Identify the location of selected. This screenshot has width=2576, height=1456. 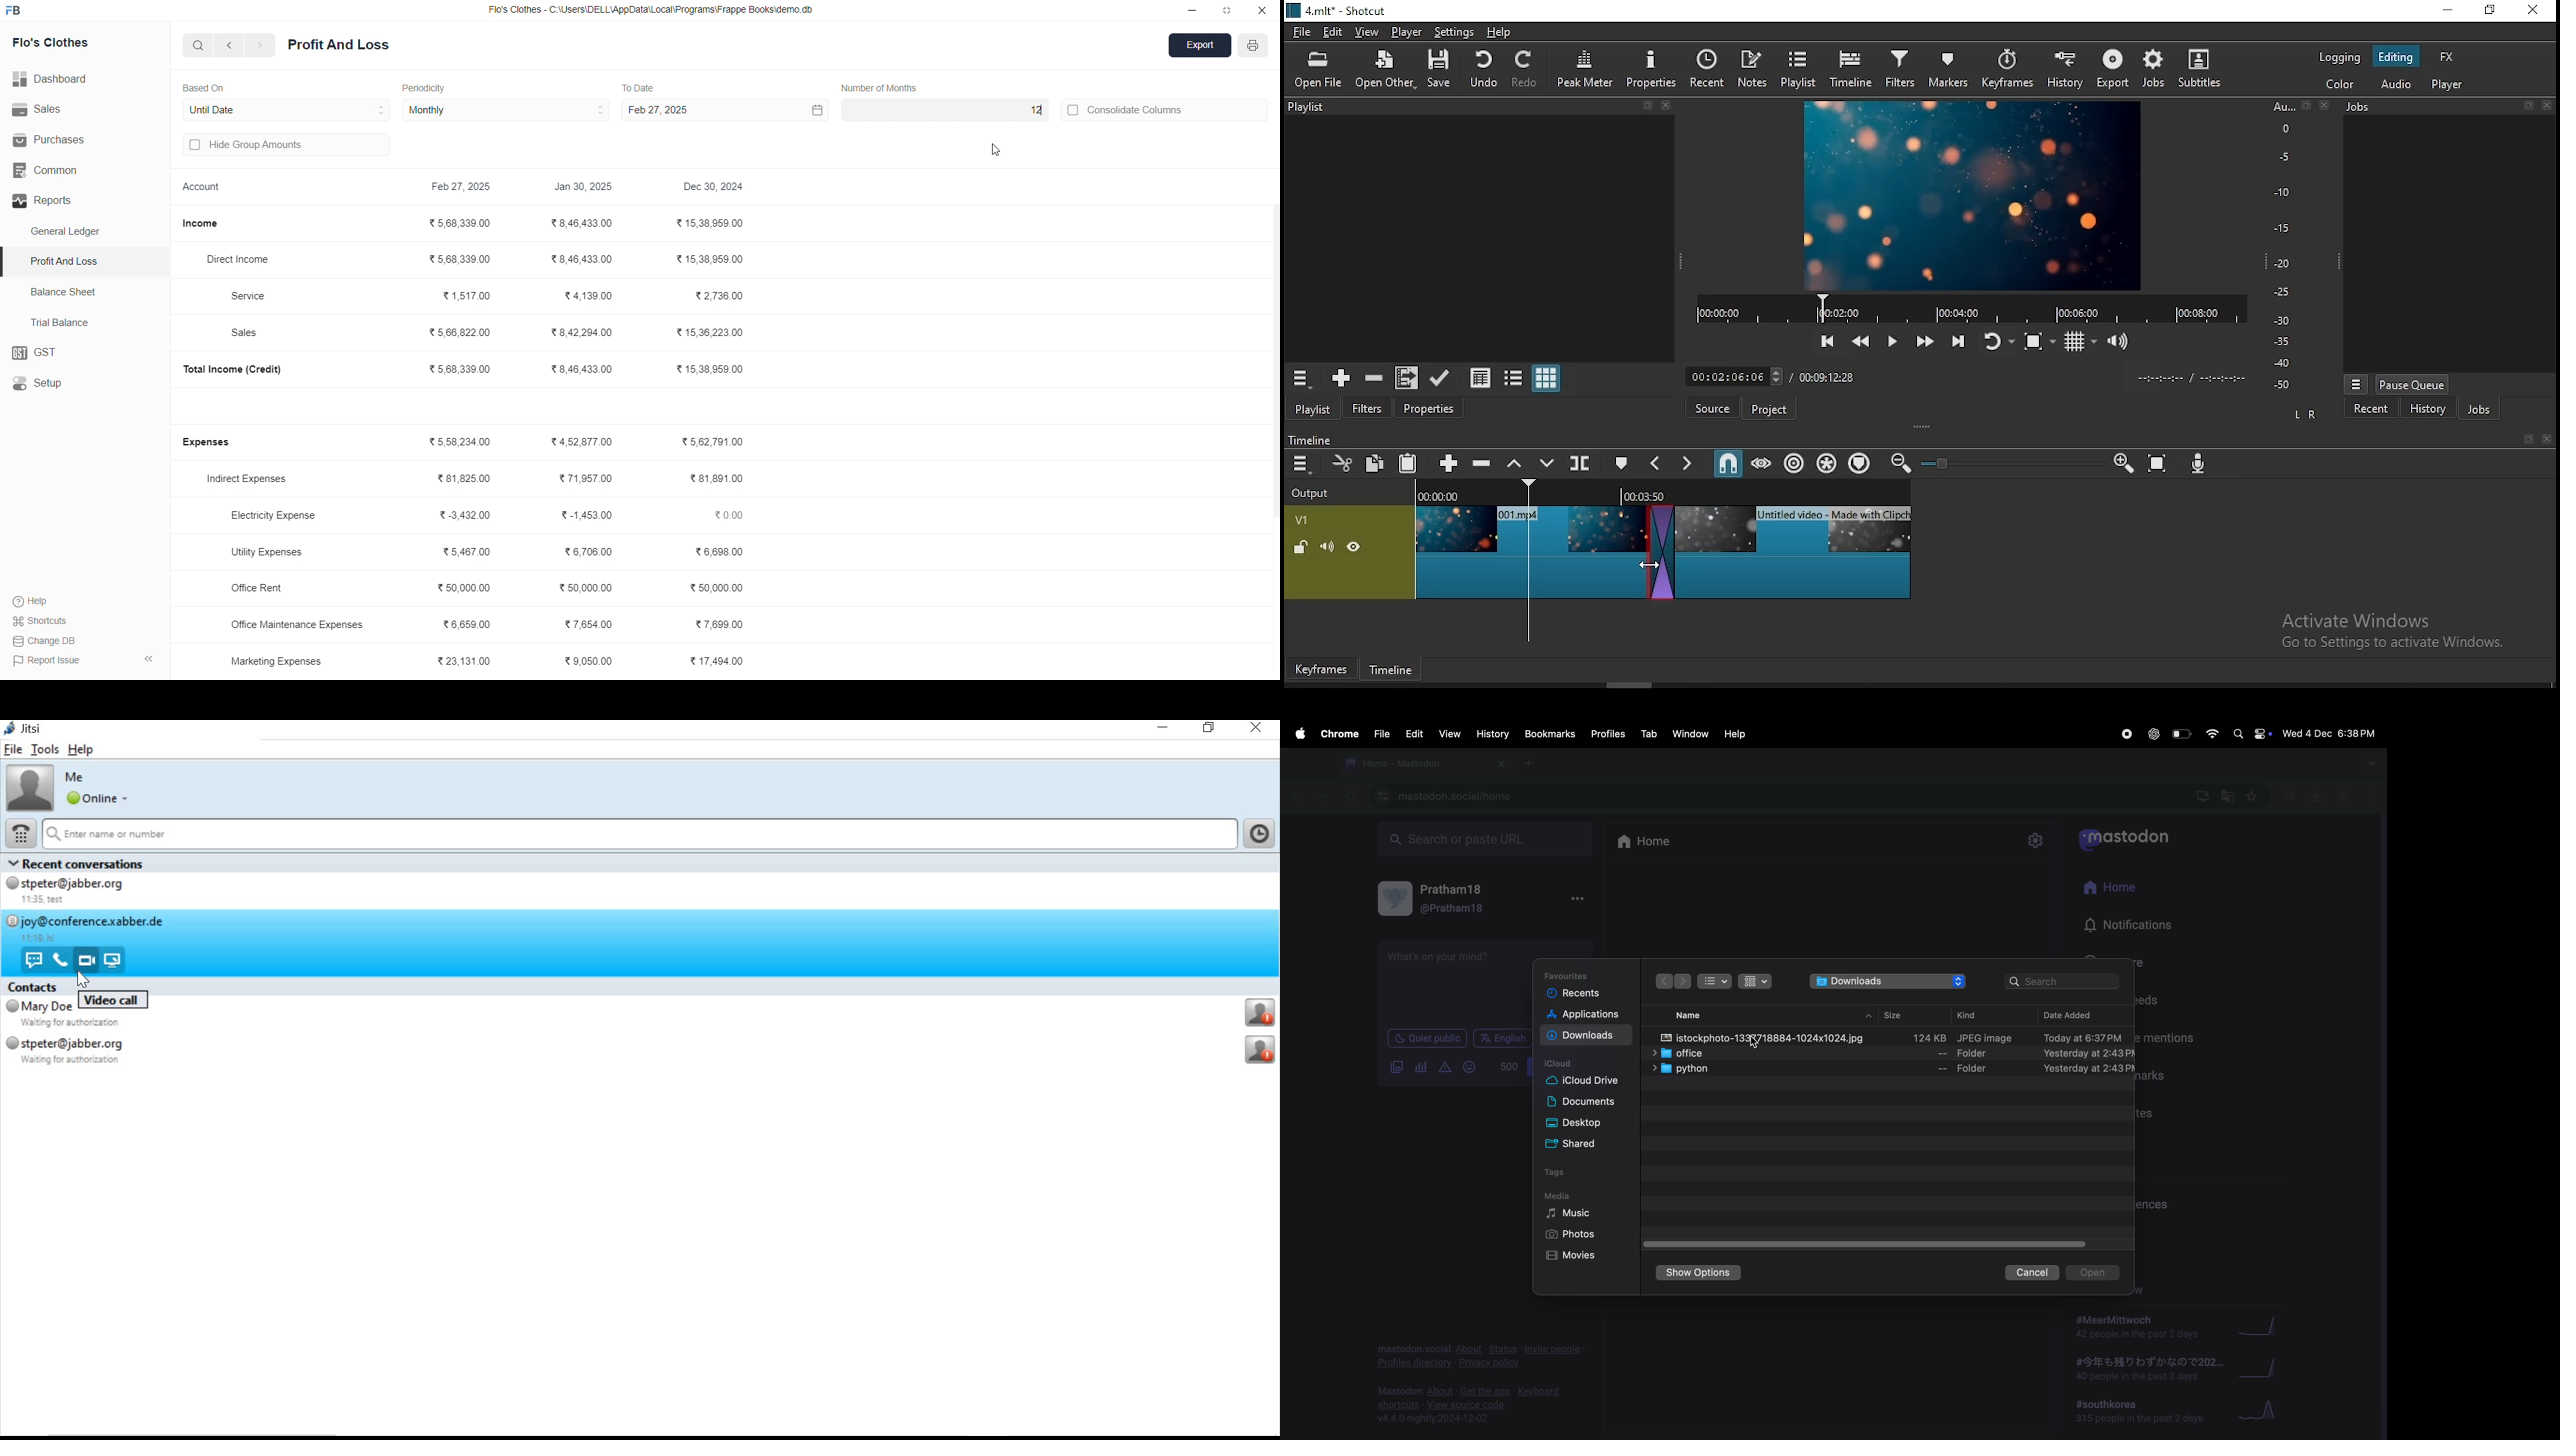
(8, 262).